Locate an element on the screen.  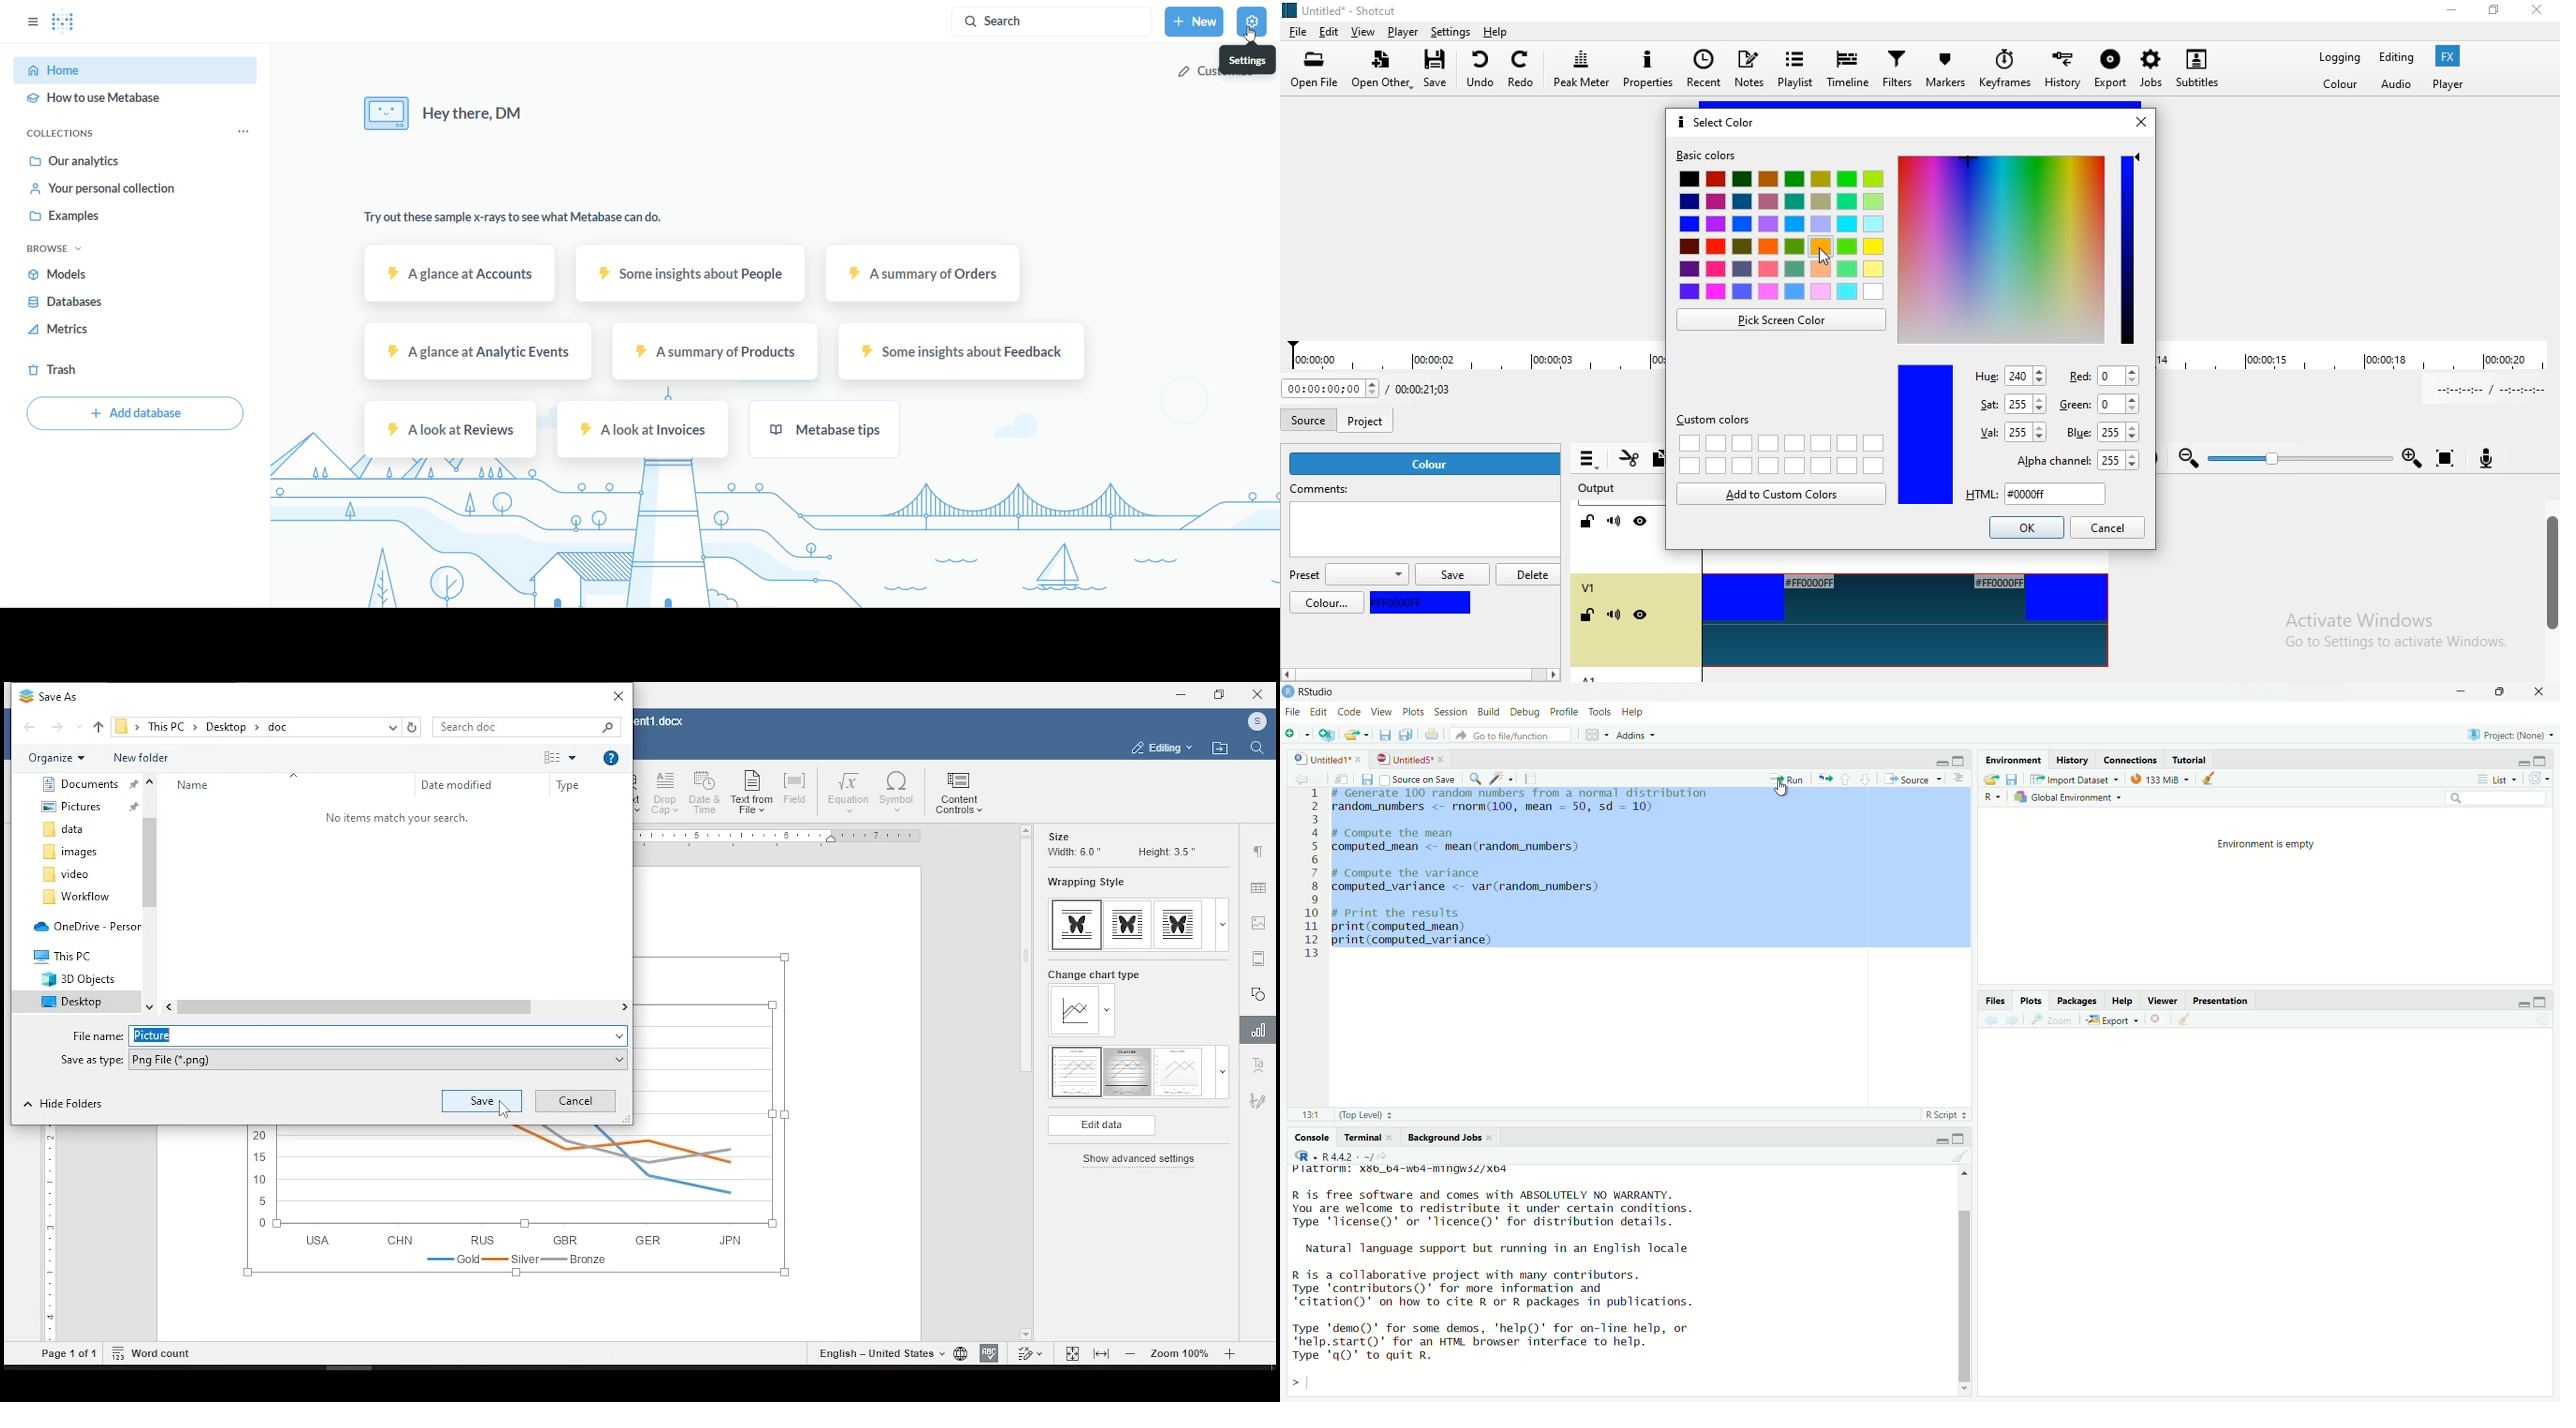
zoom in or out (100%) is located at coordinates (1181, 1352).